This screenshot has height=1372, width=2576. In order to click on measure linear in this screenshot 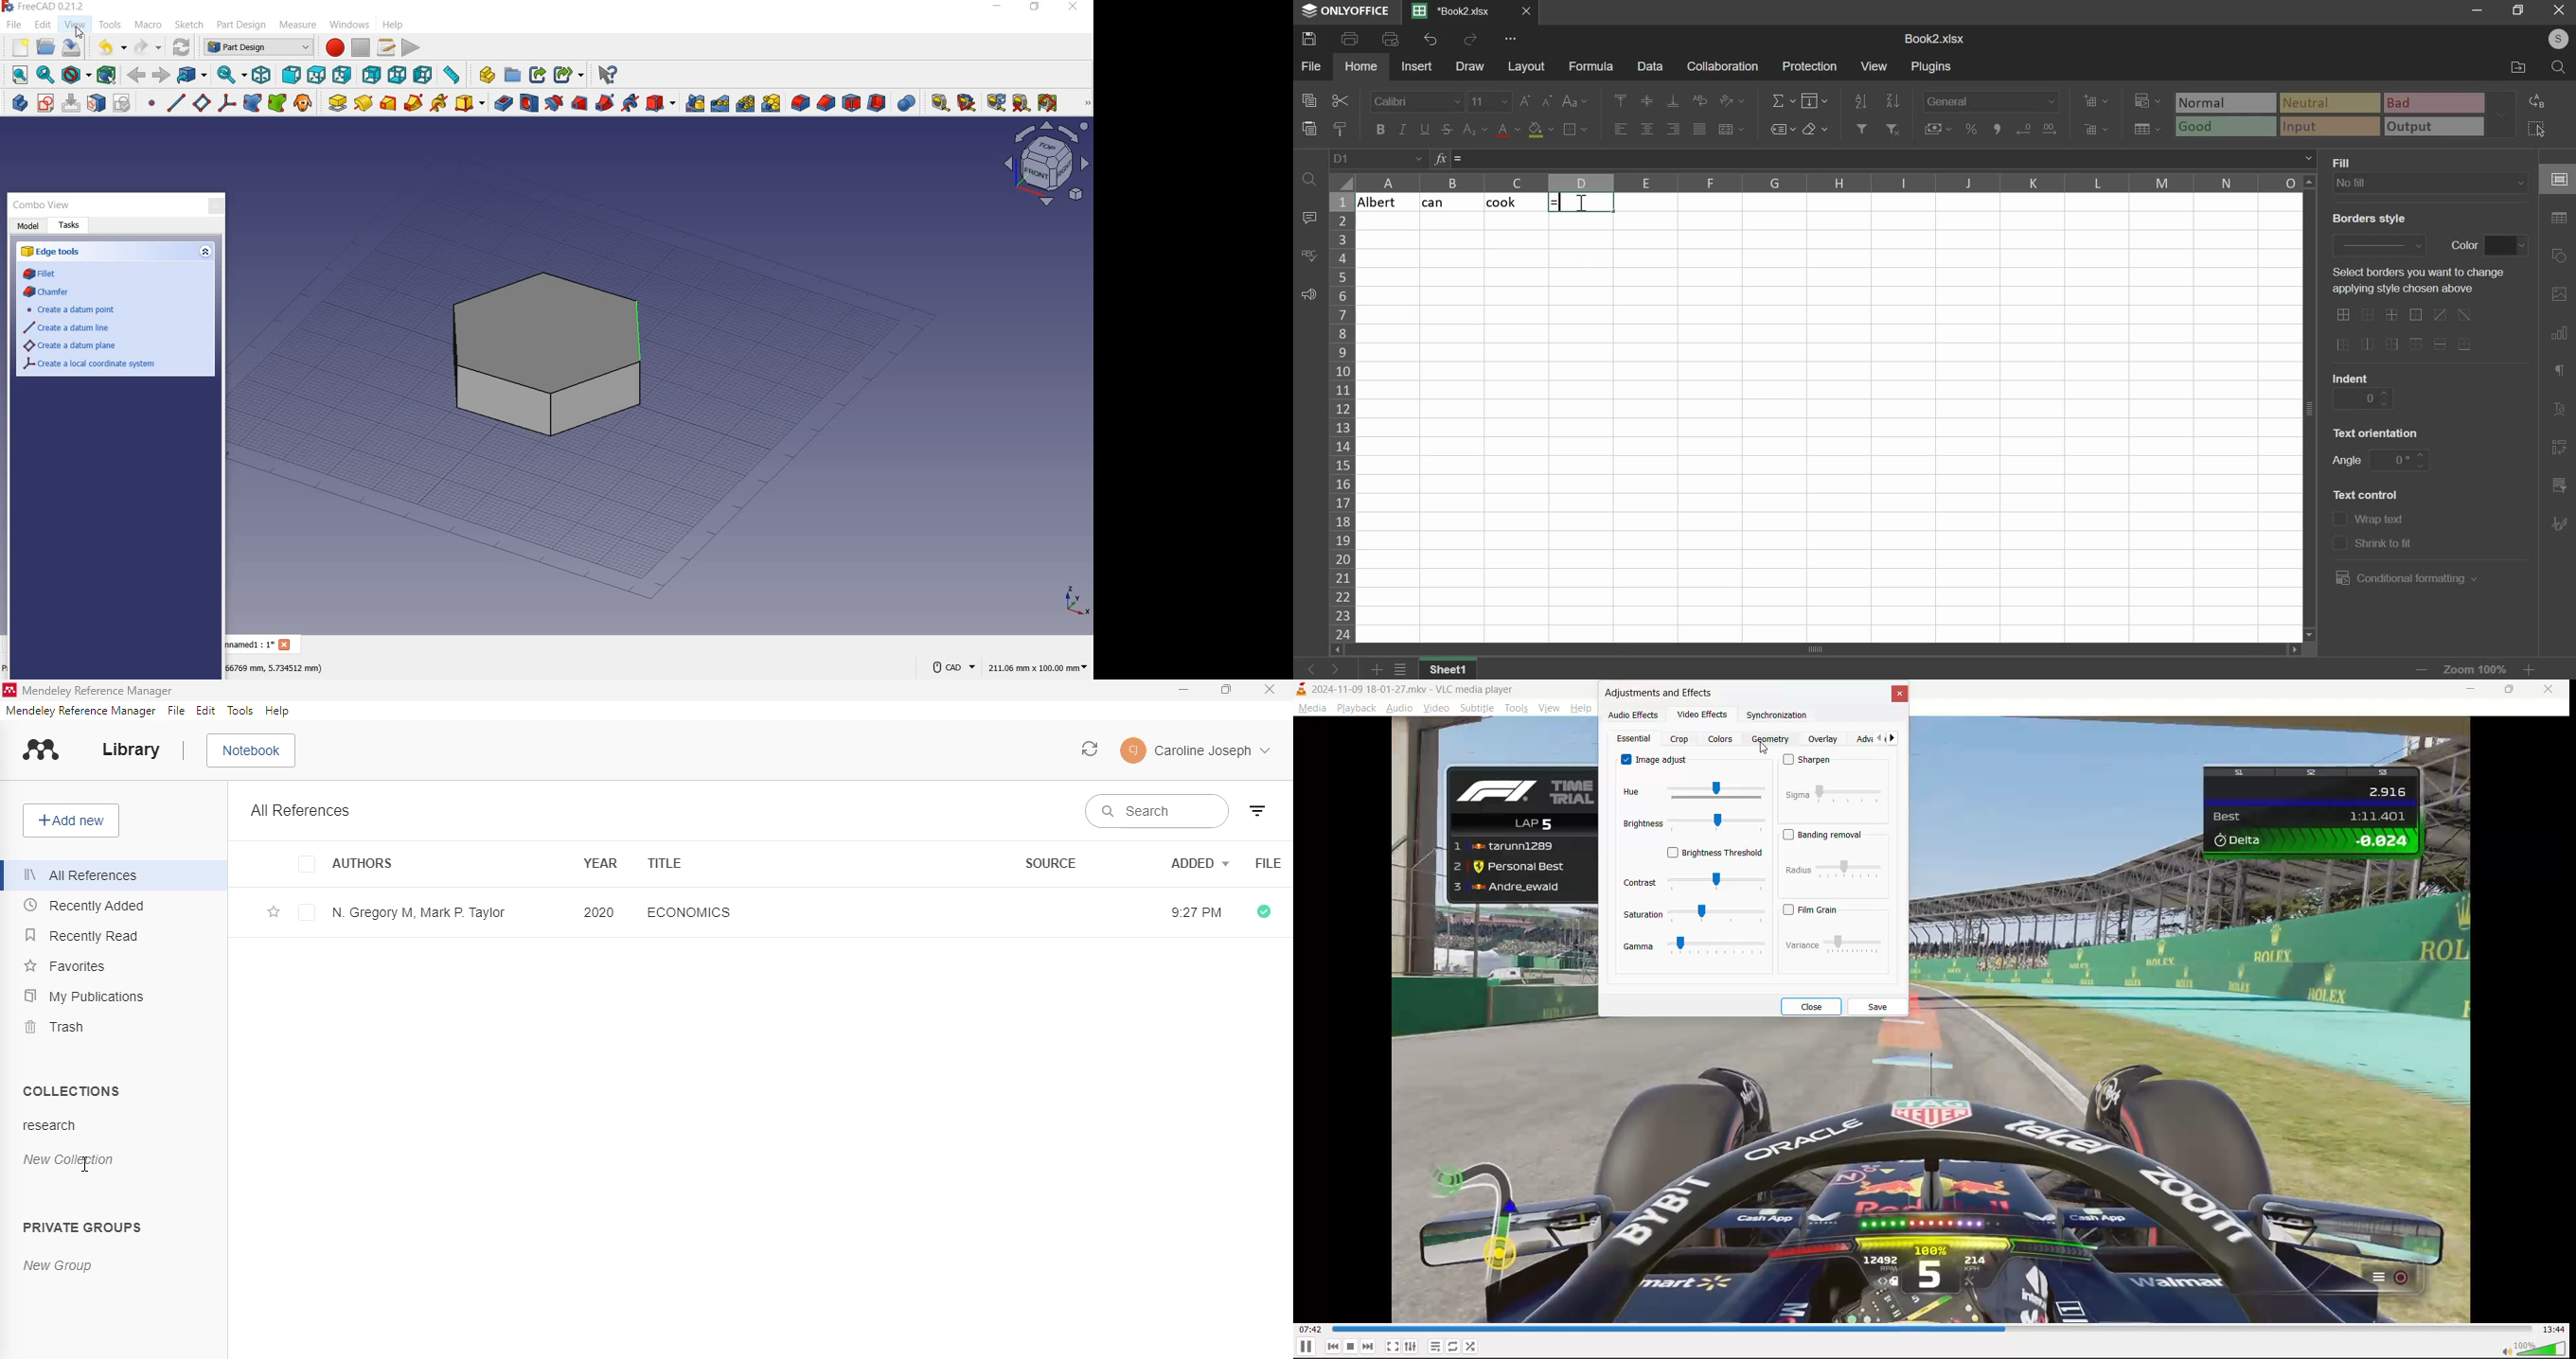, I will do `click(938, 104)`.